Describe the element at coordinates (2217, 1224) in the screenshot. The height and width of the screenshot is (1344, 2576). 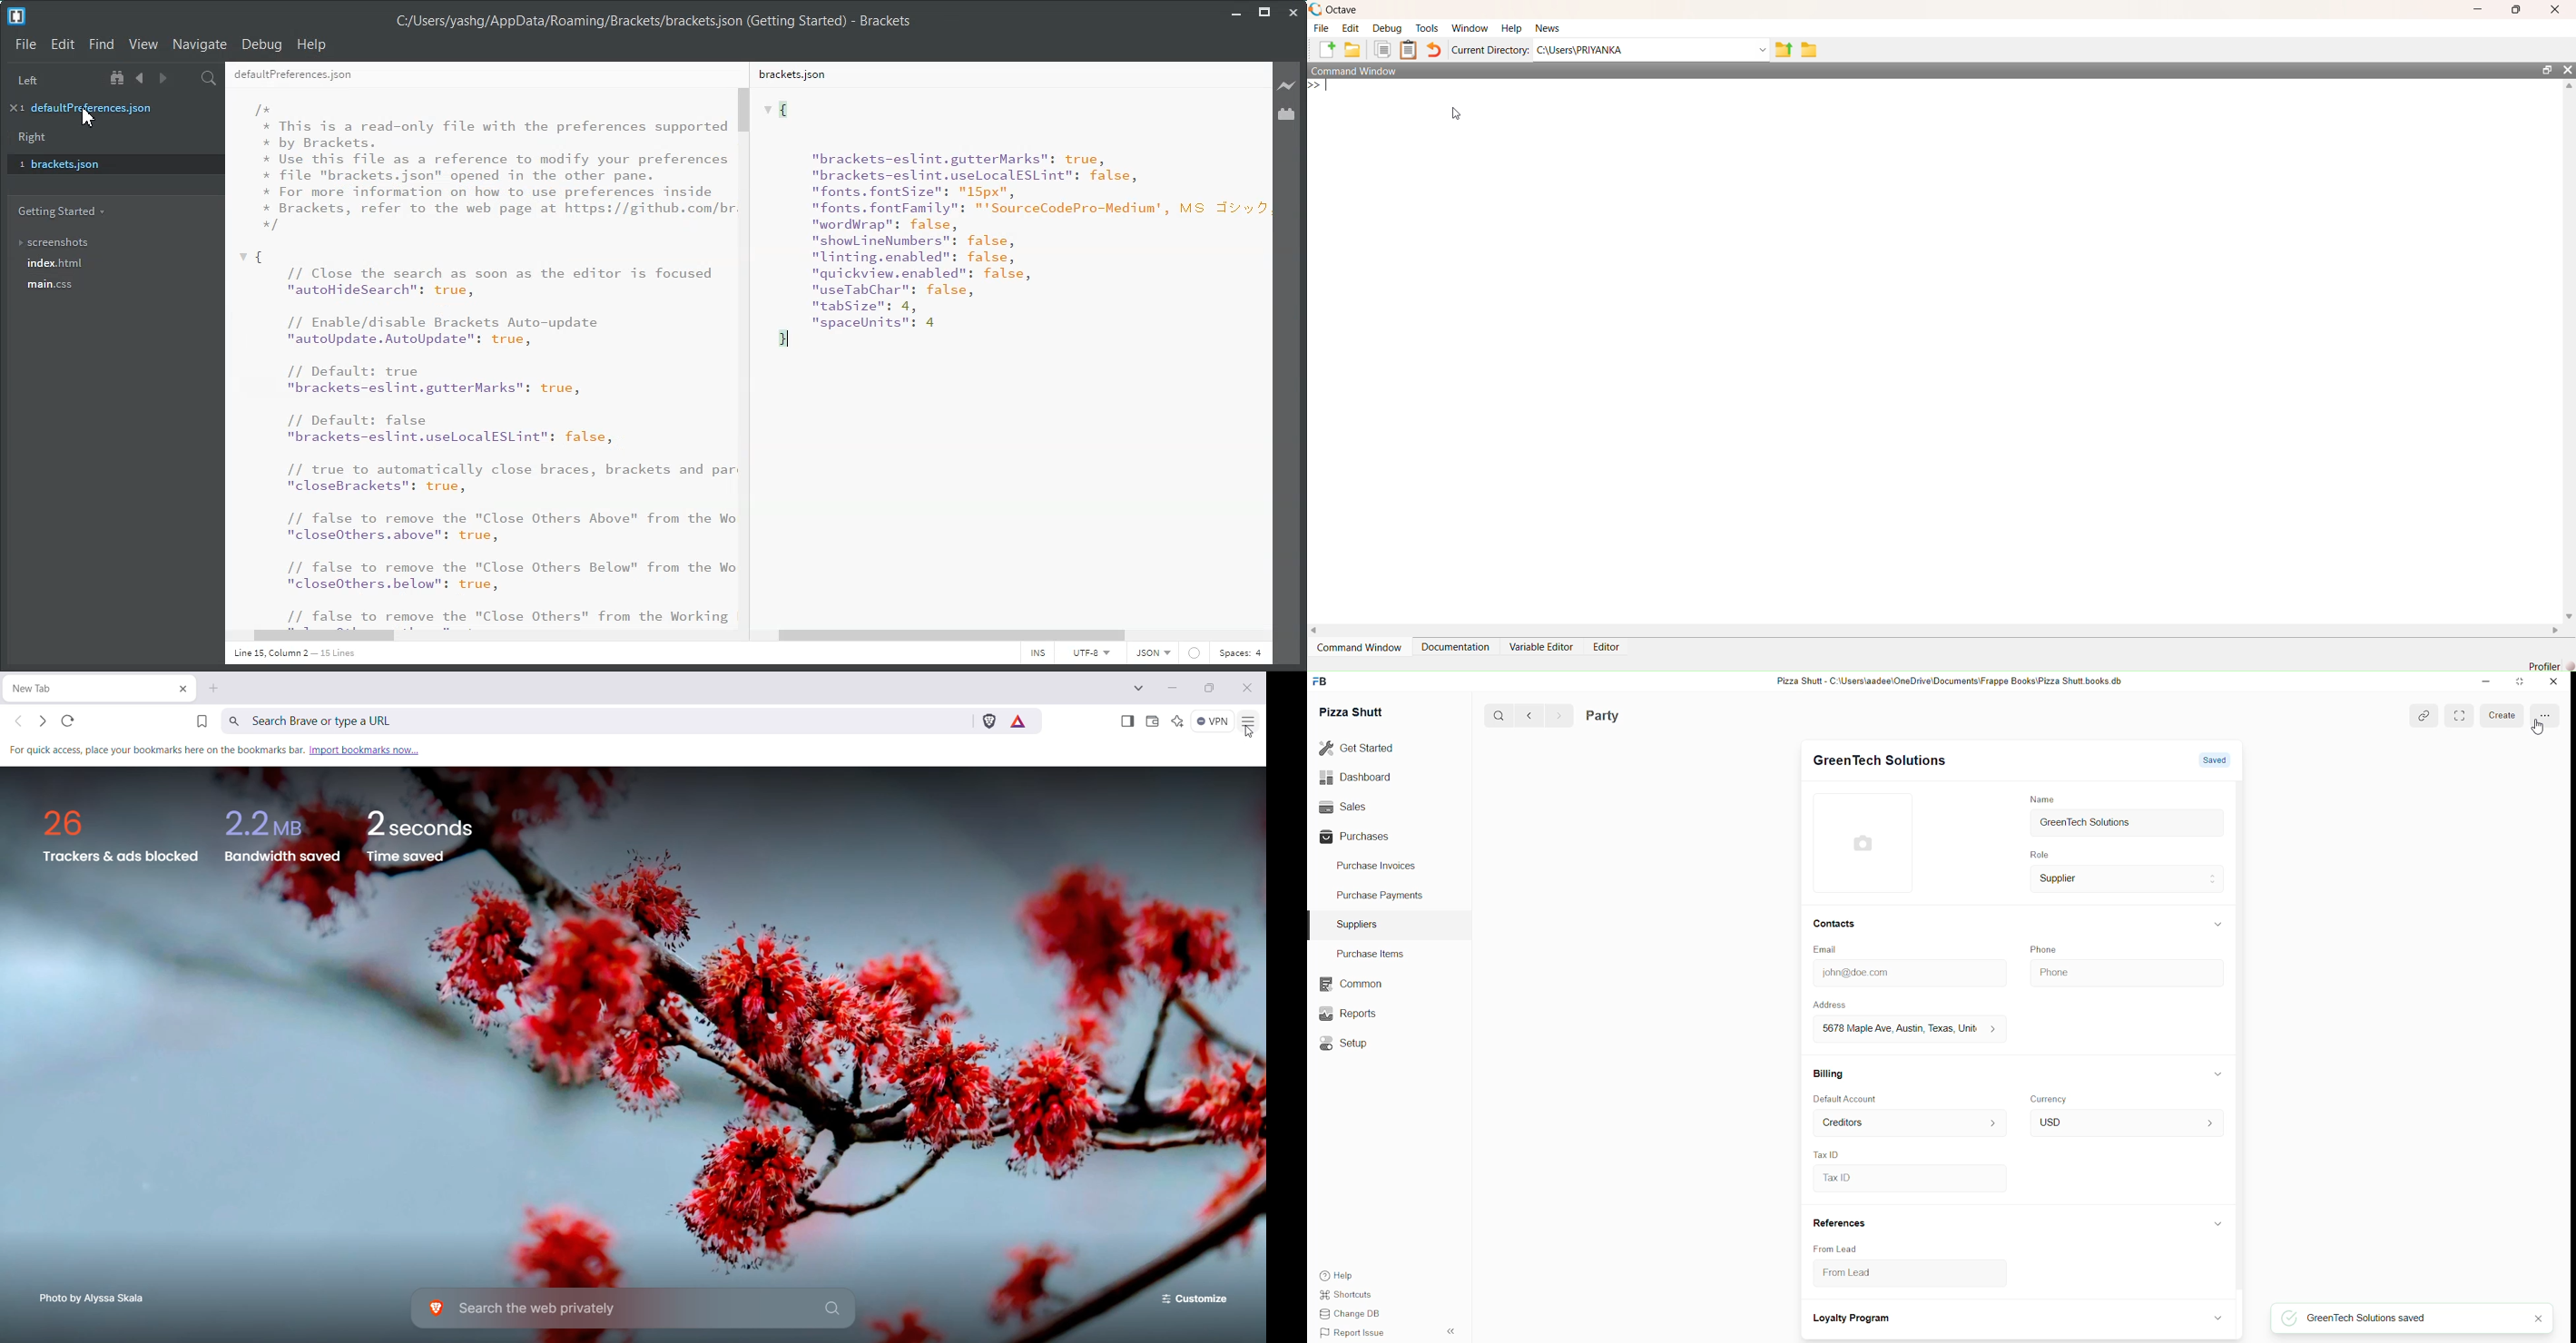
I see `hide` at that location.